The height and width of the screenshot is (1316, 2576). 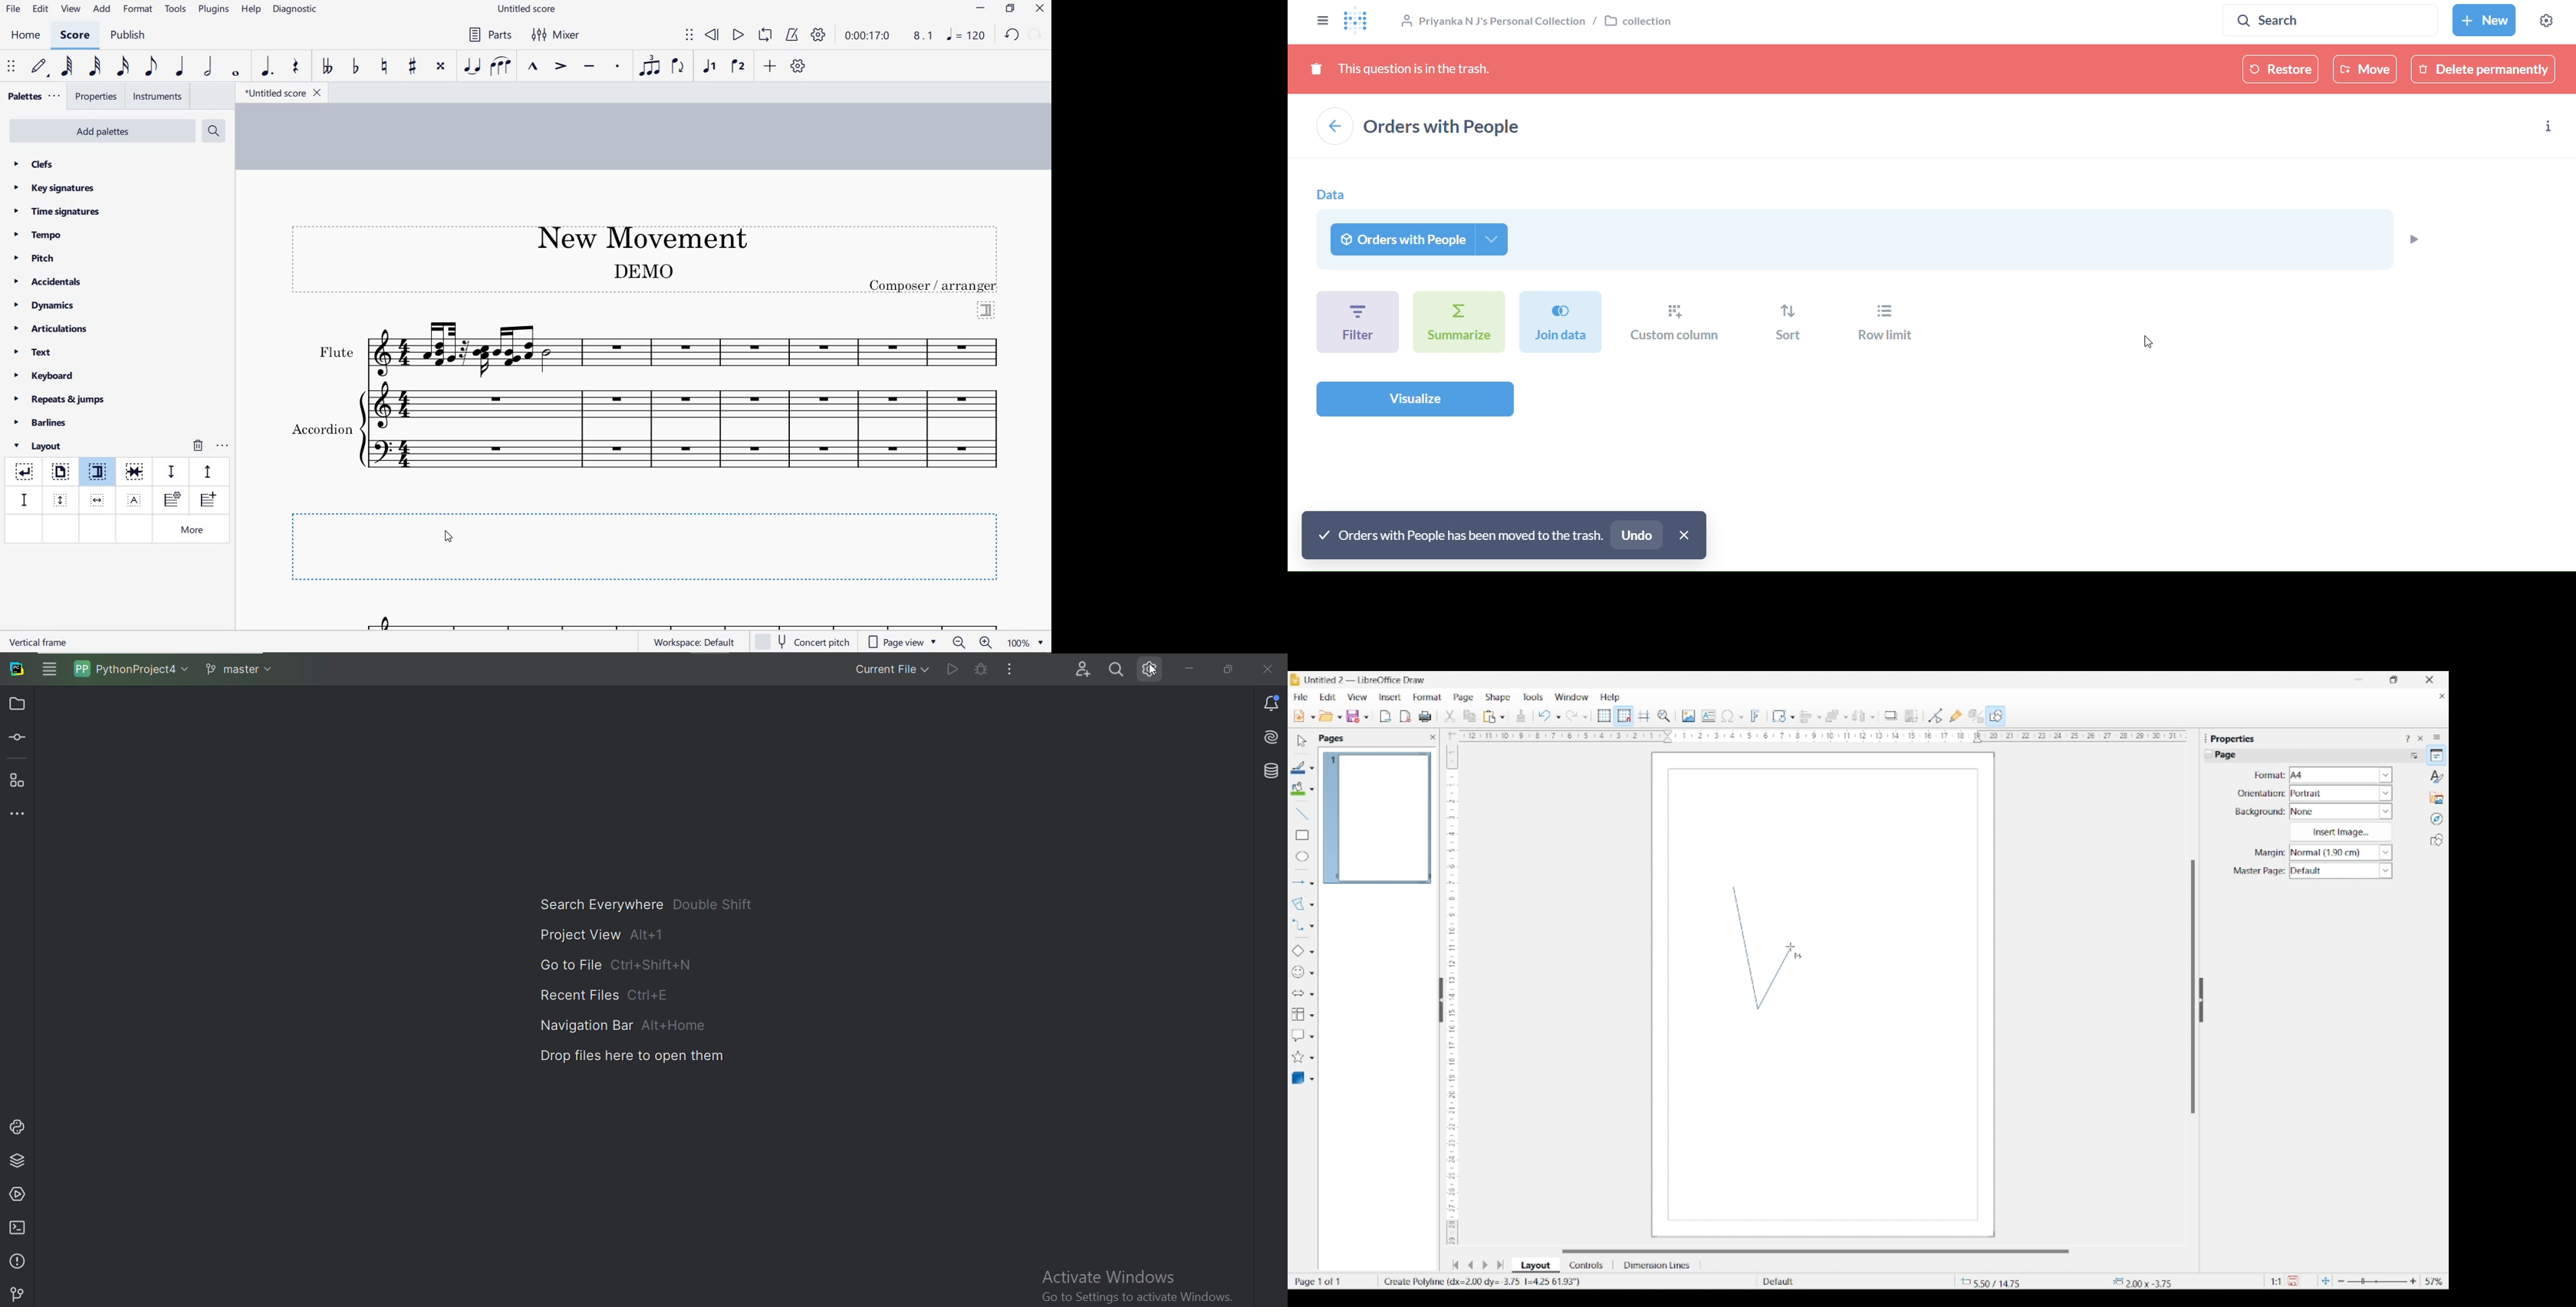 What do you see at coordinates (1339, 718) in the screenshot?
I see `Open document options` at bounding box center [1339, 718].